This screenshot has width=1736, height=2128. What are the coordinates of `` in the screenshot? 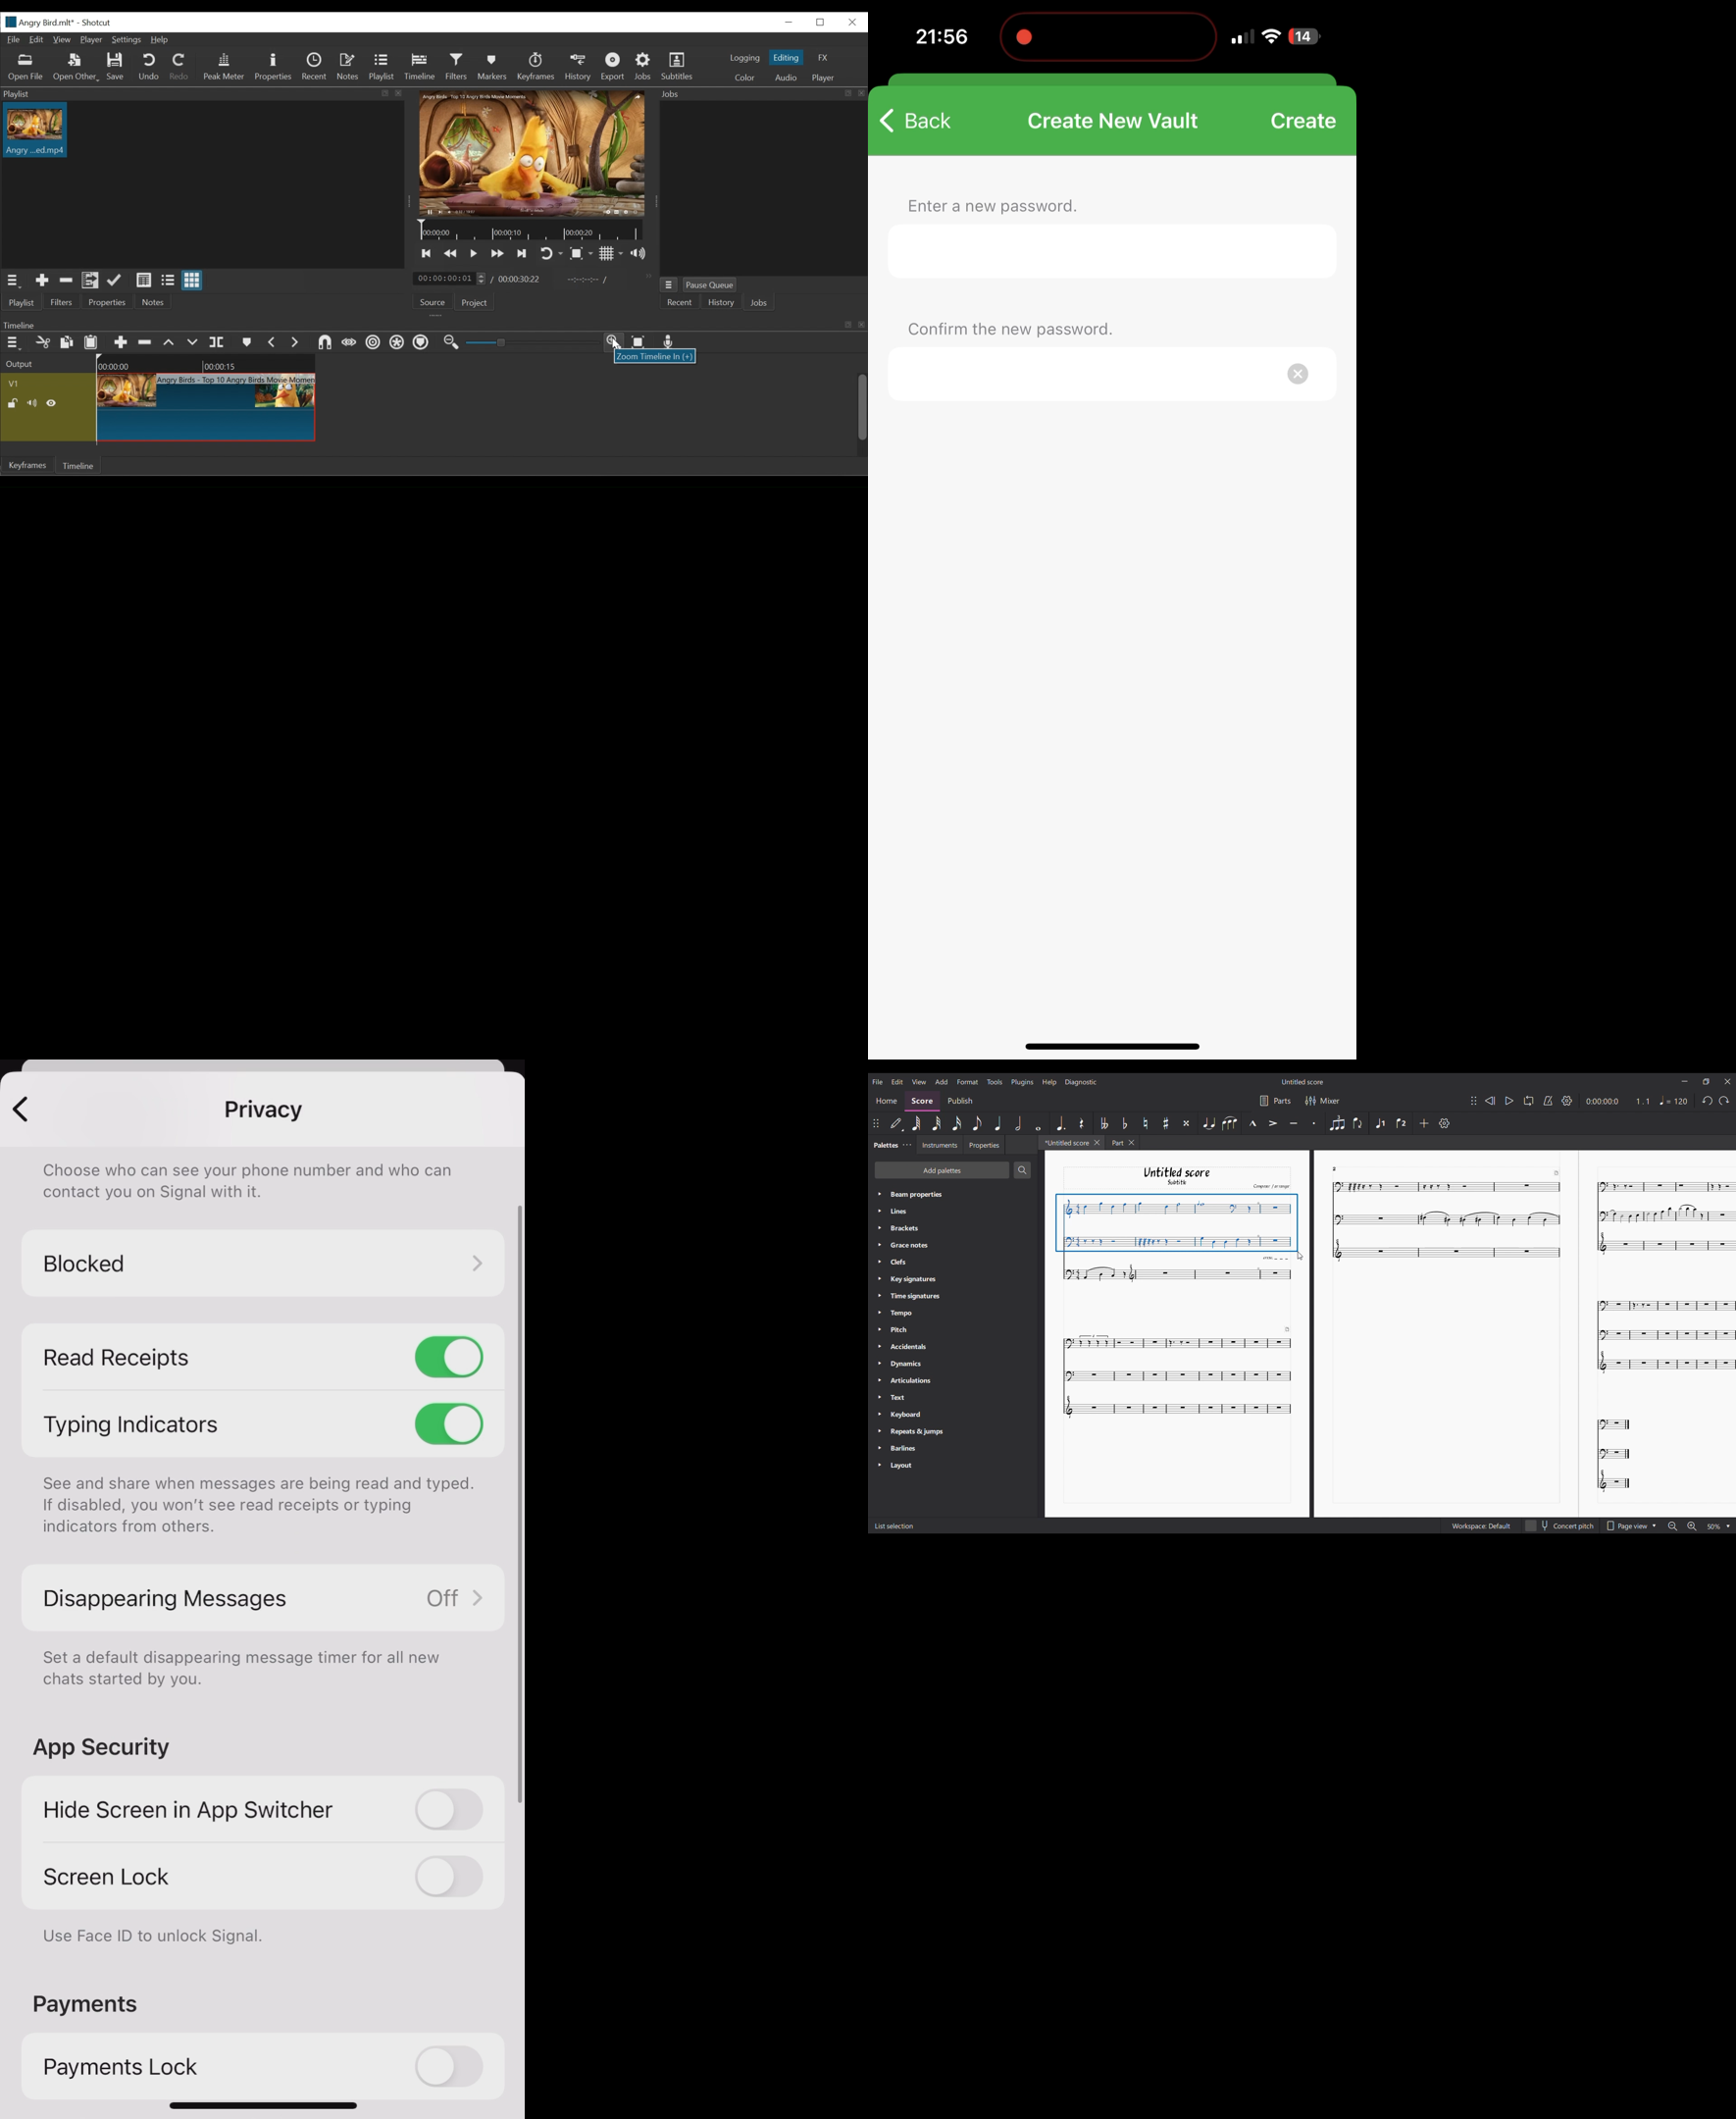 It's located at (878, 1280).